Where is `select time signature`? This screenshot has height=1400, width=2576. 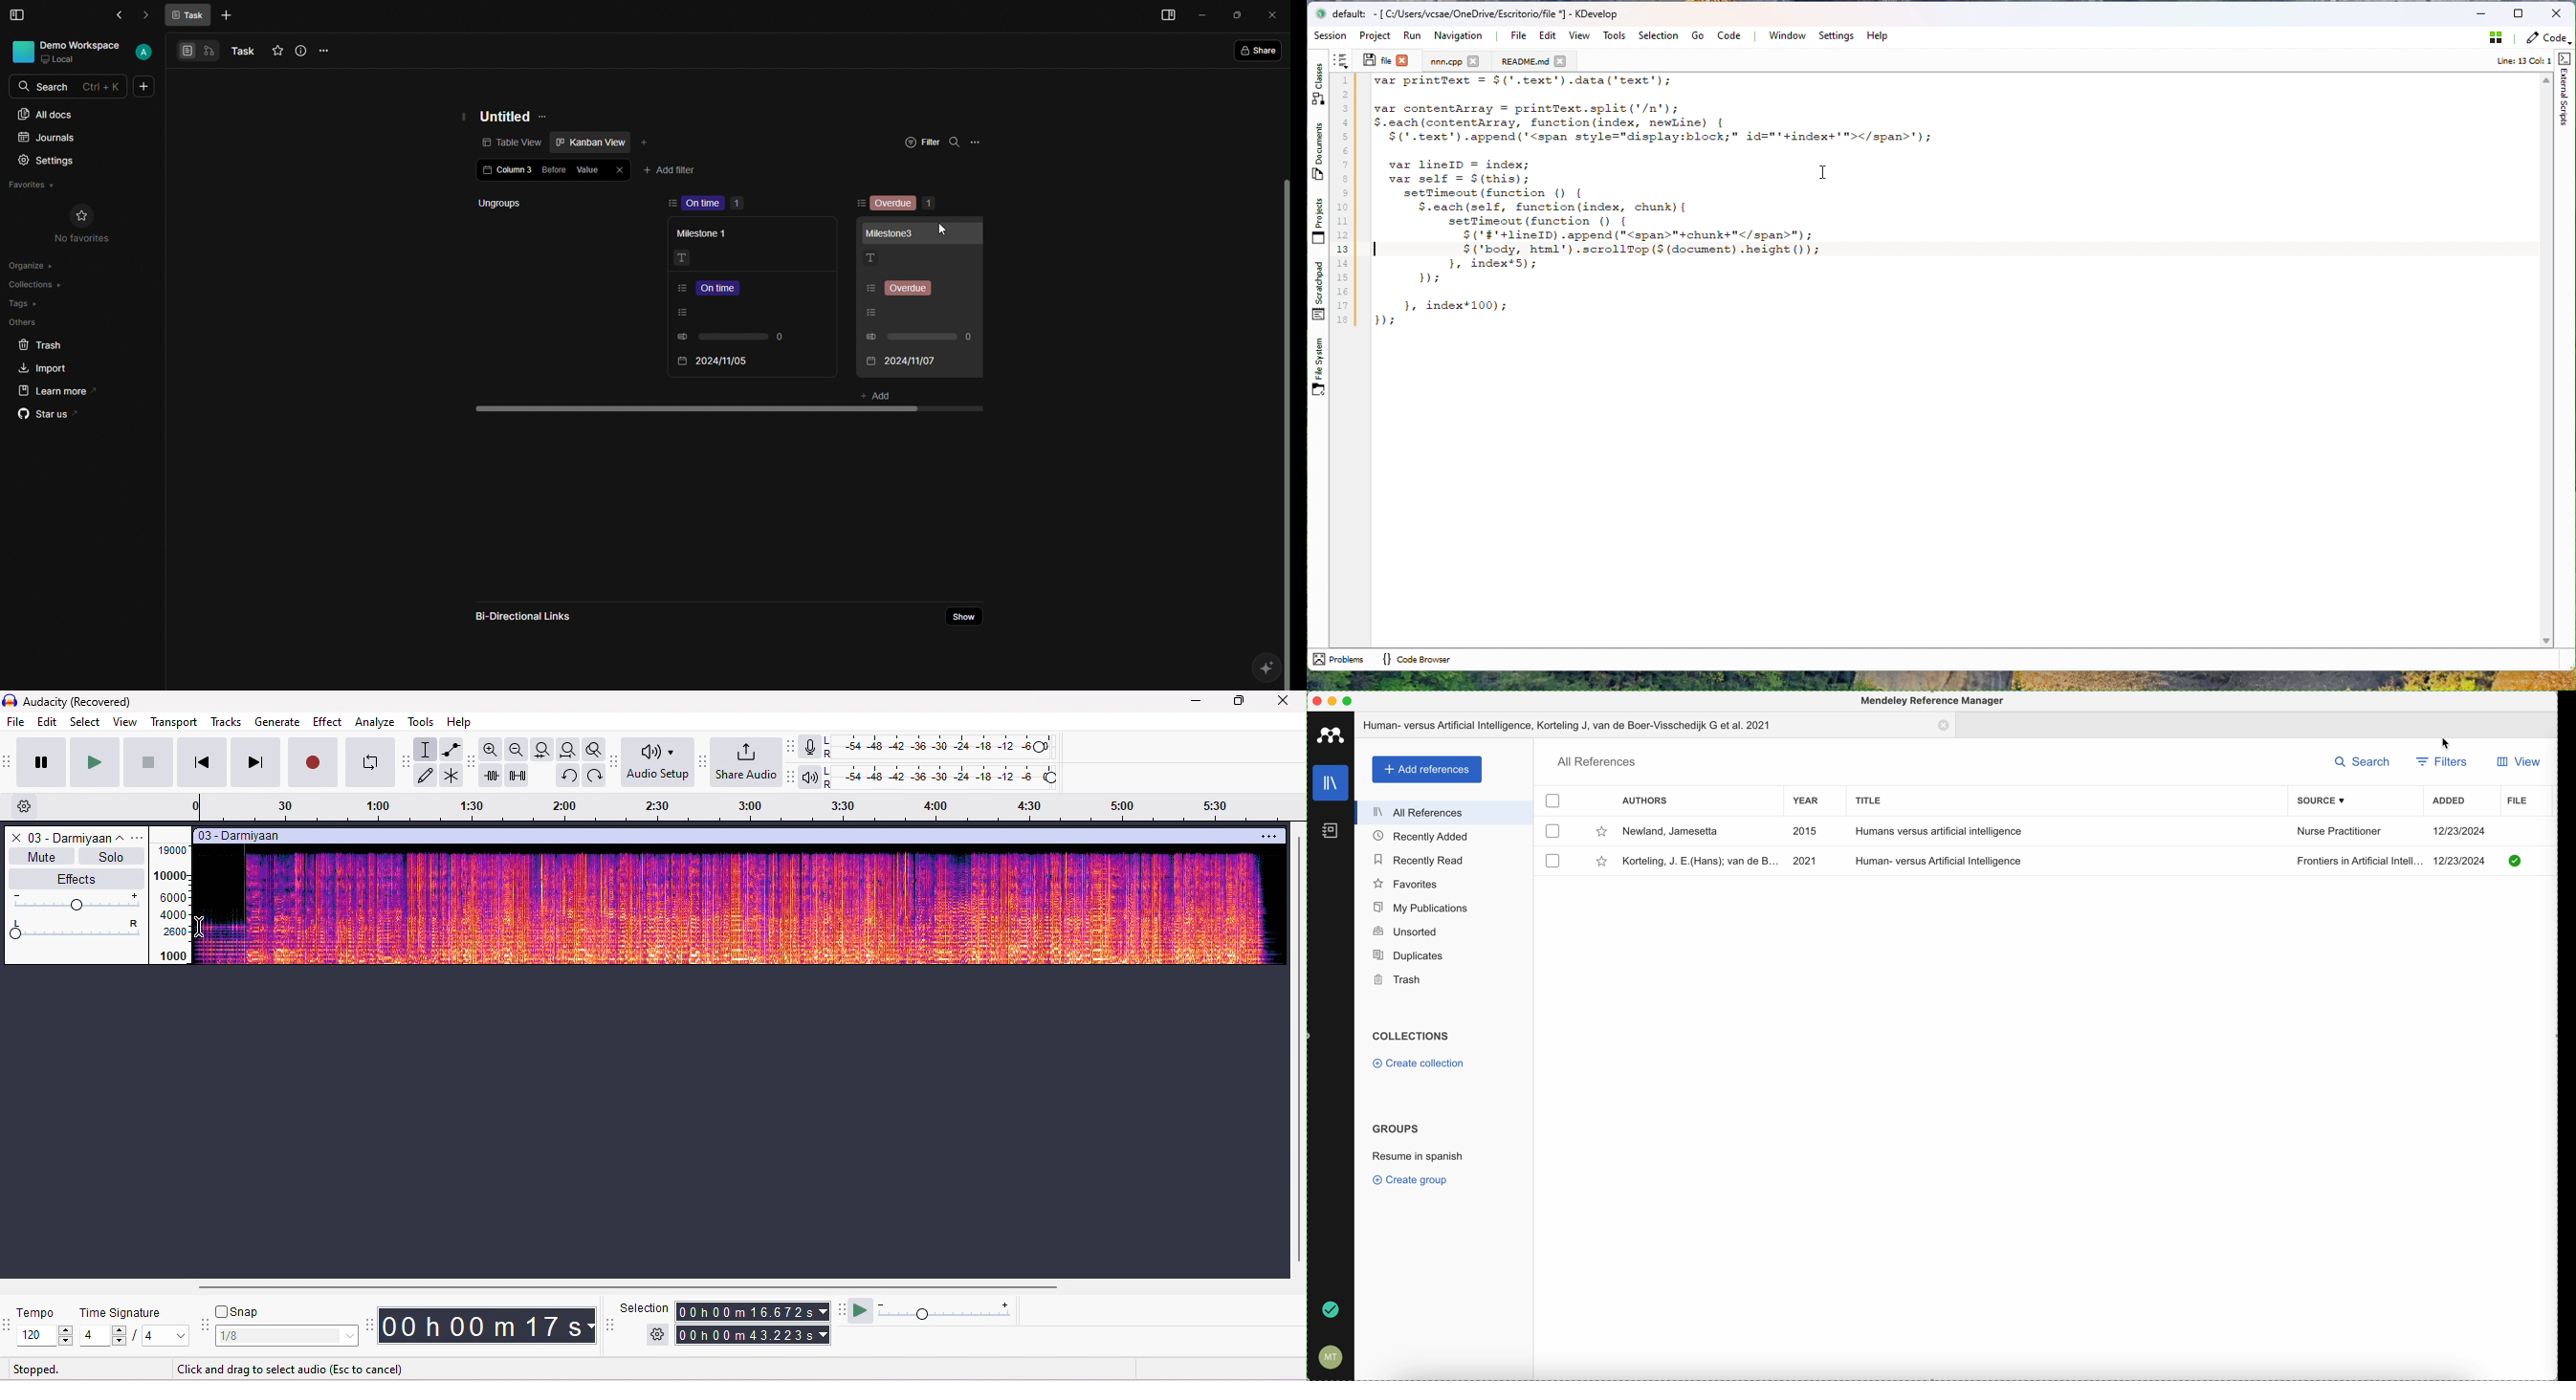
select time signature is located at coordinates (133, 1336).